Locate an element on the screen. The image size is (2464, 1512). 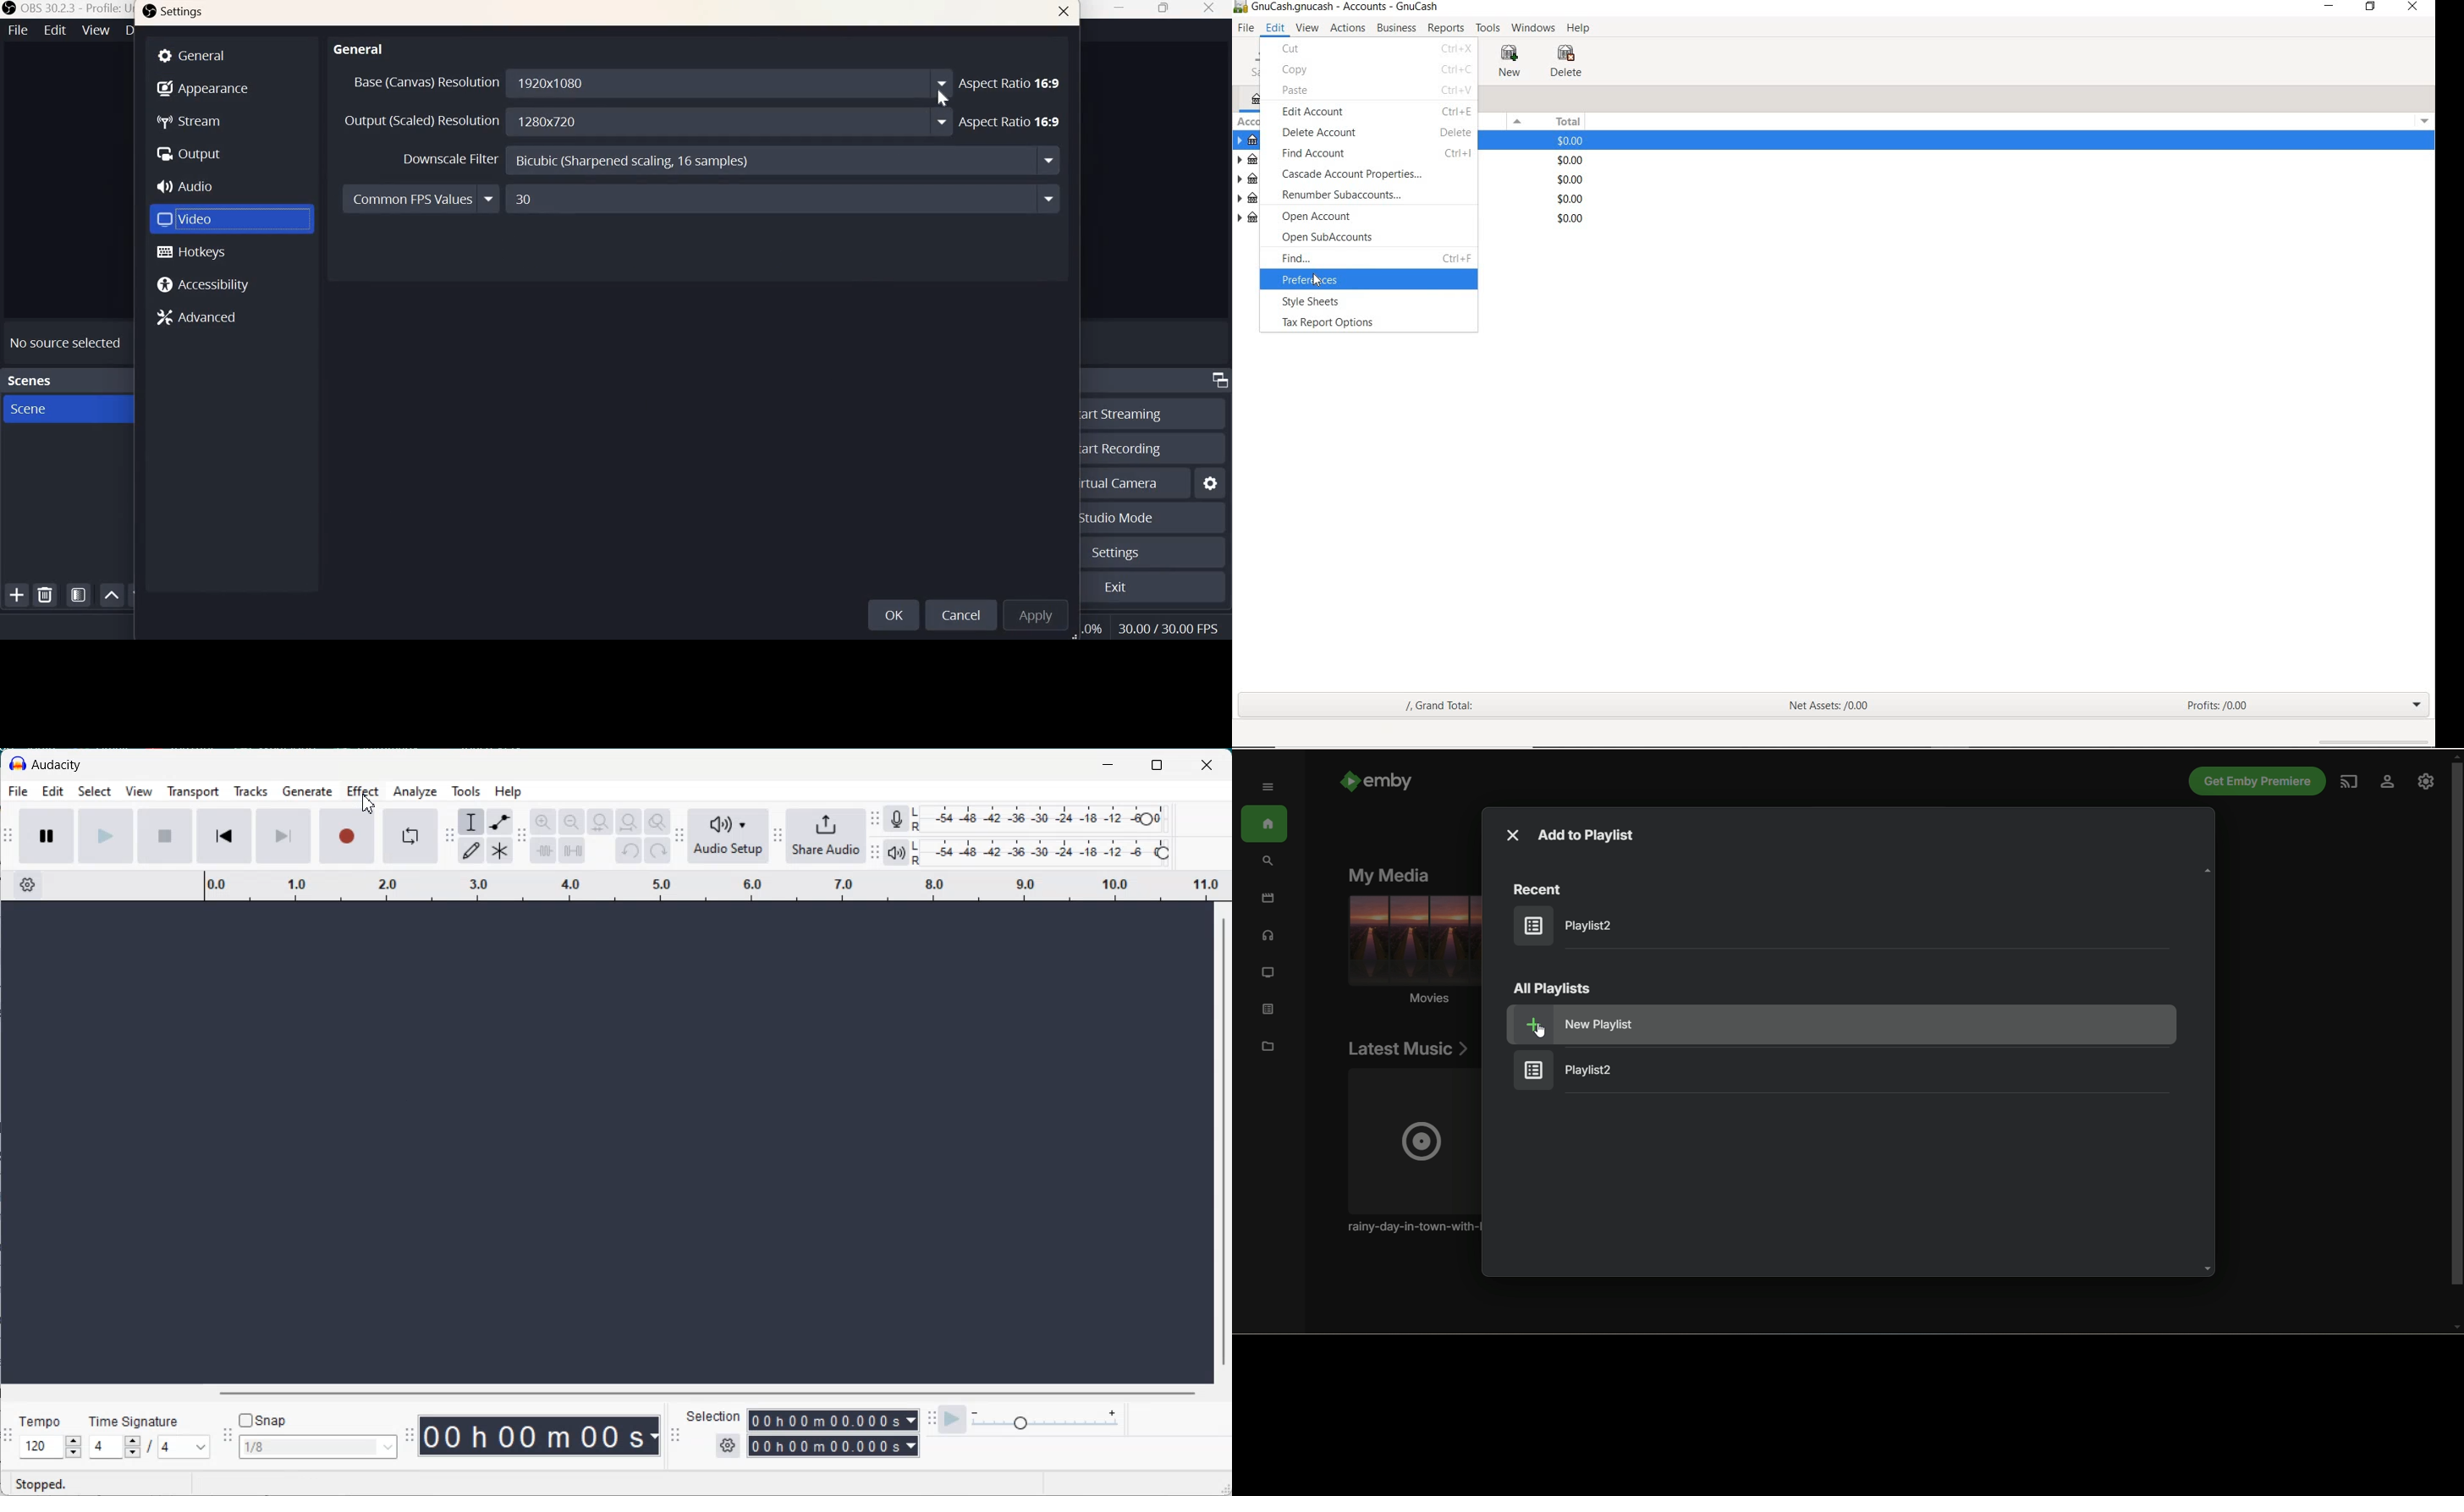
Enable looping is located at coordinates (410, 836).